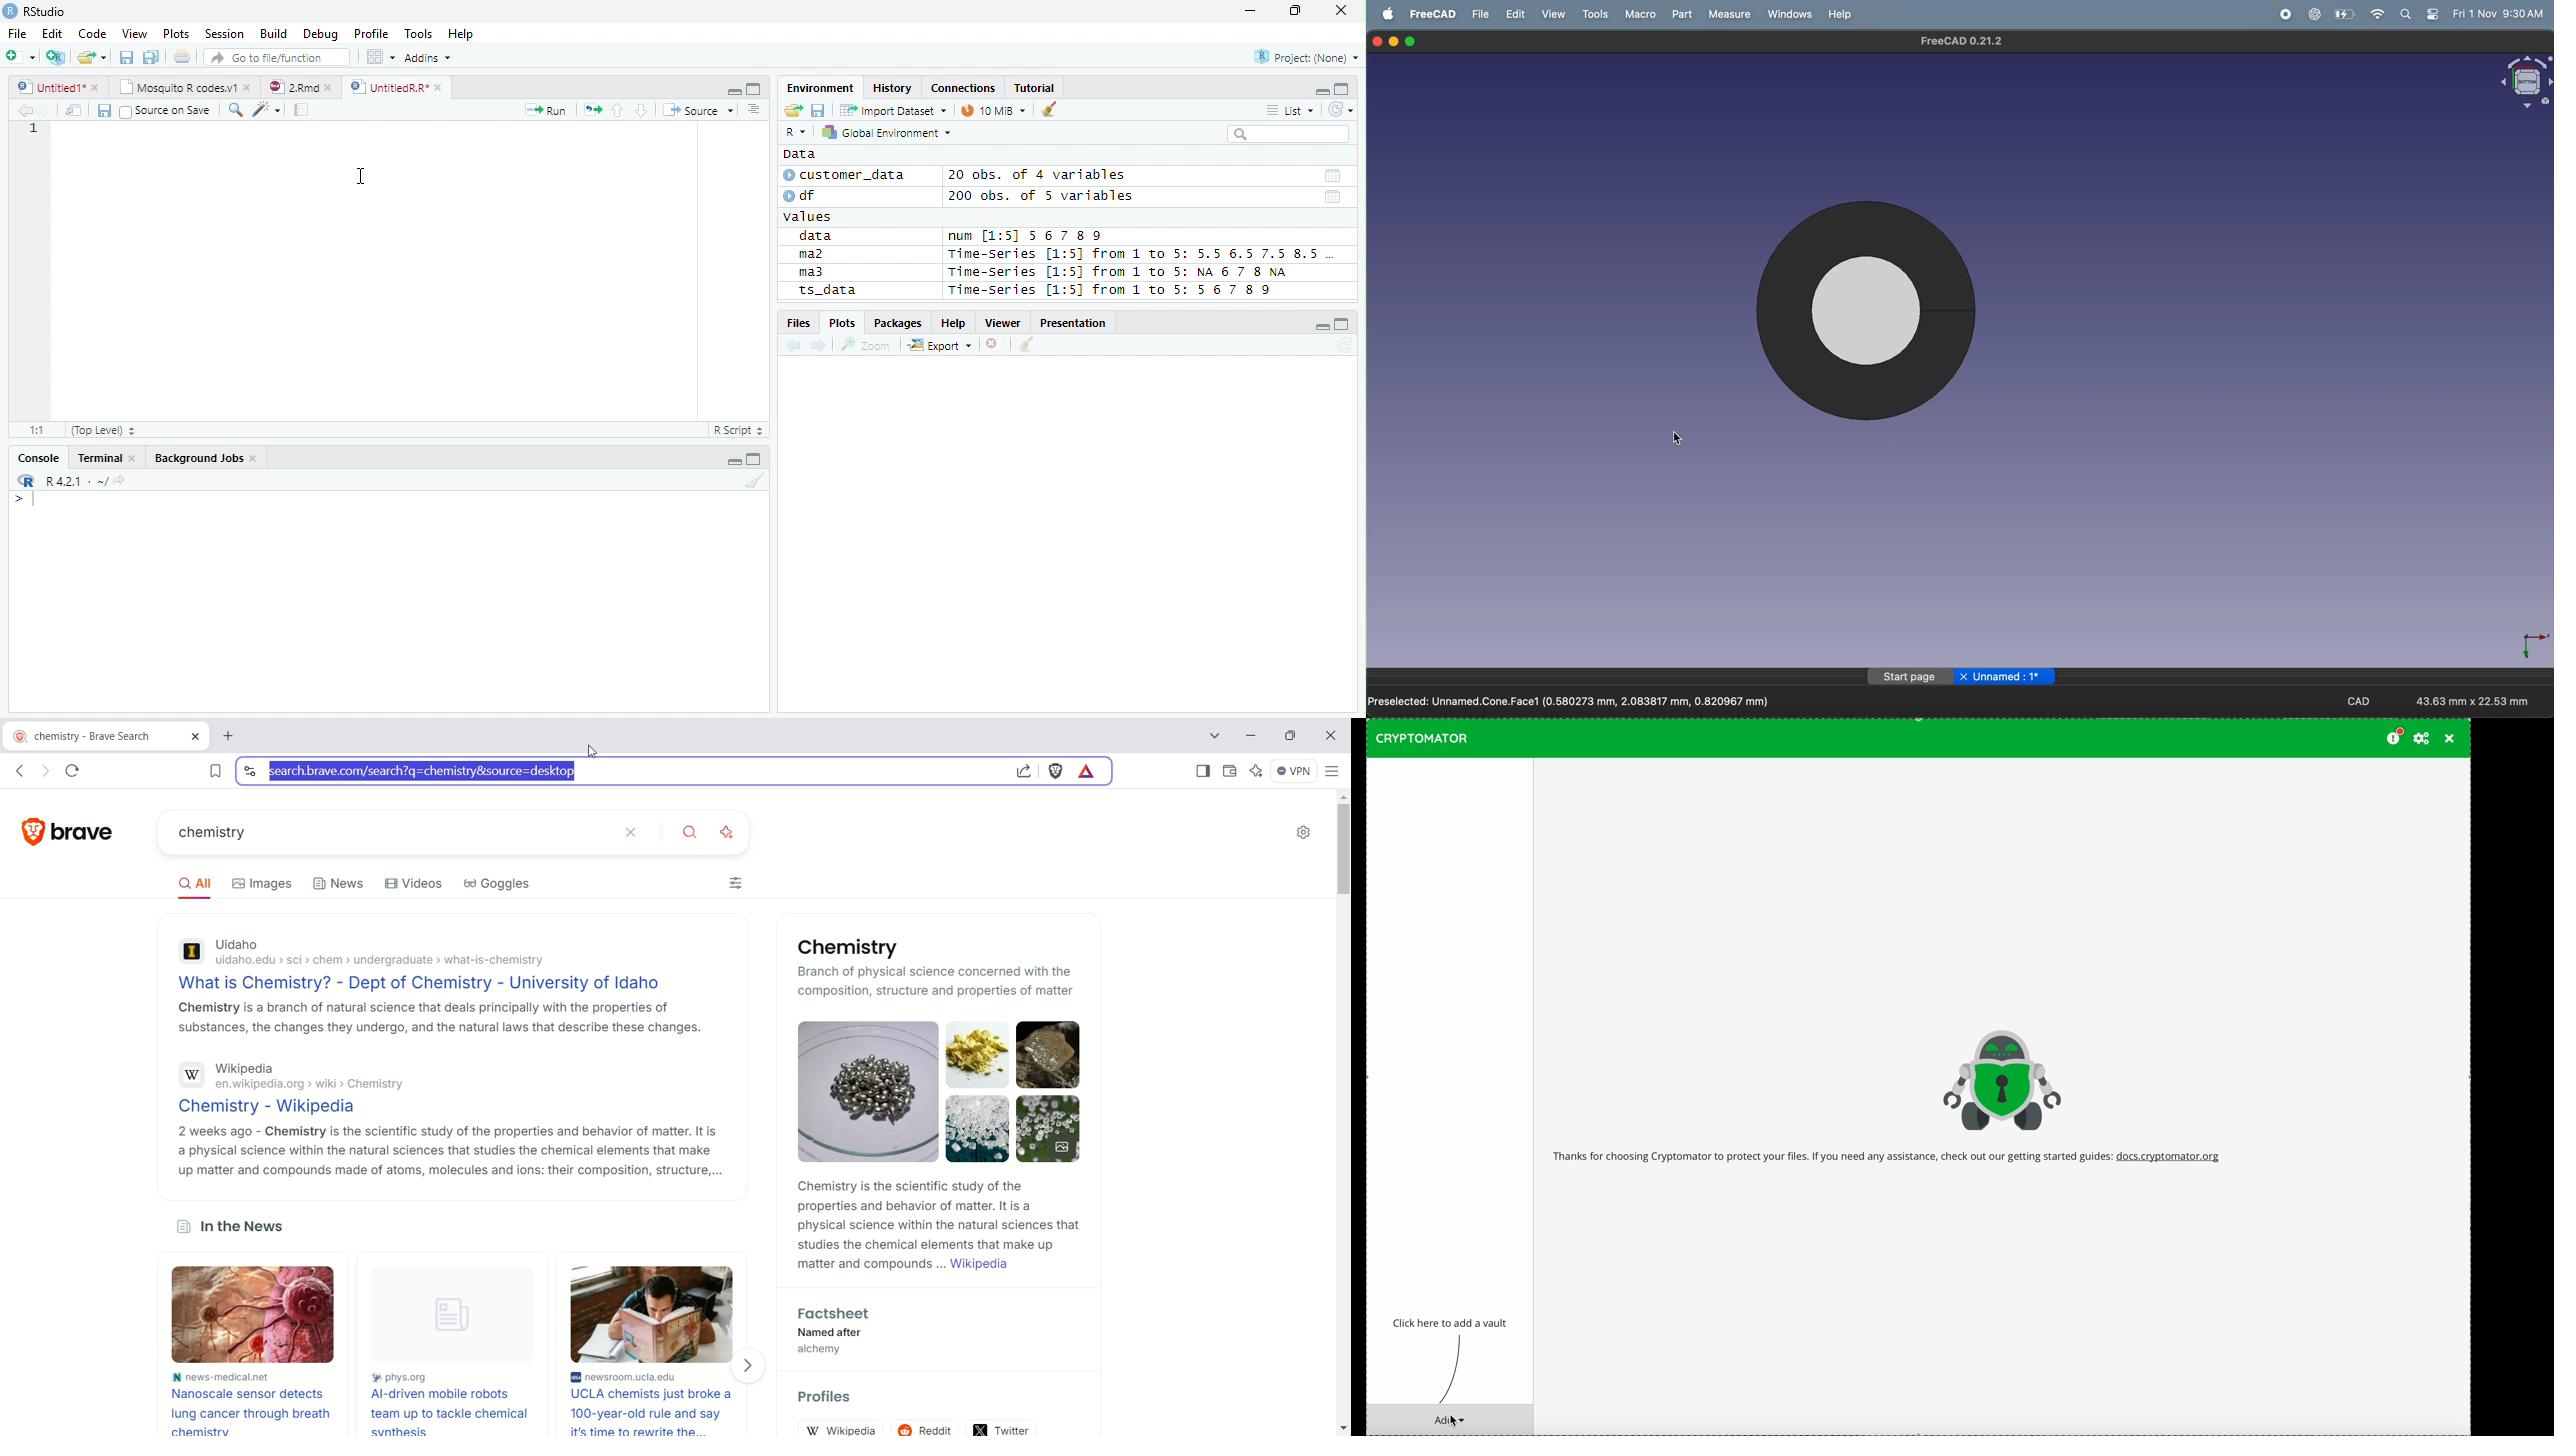  Describe the element at coordinates (339, 887) in the screenshot. I see `News` at that location.